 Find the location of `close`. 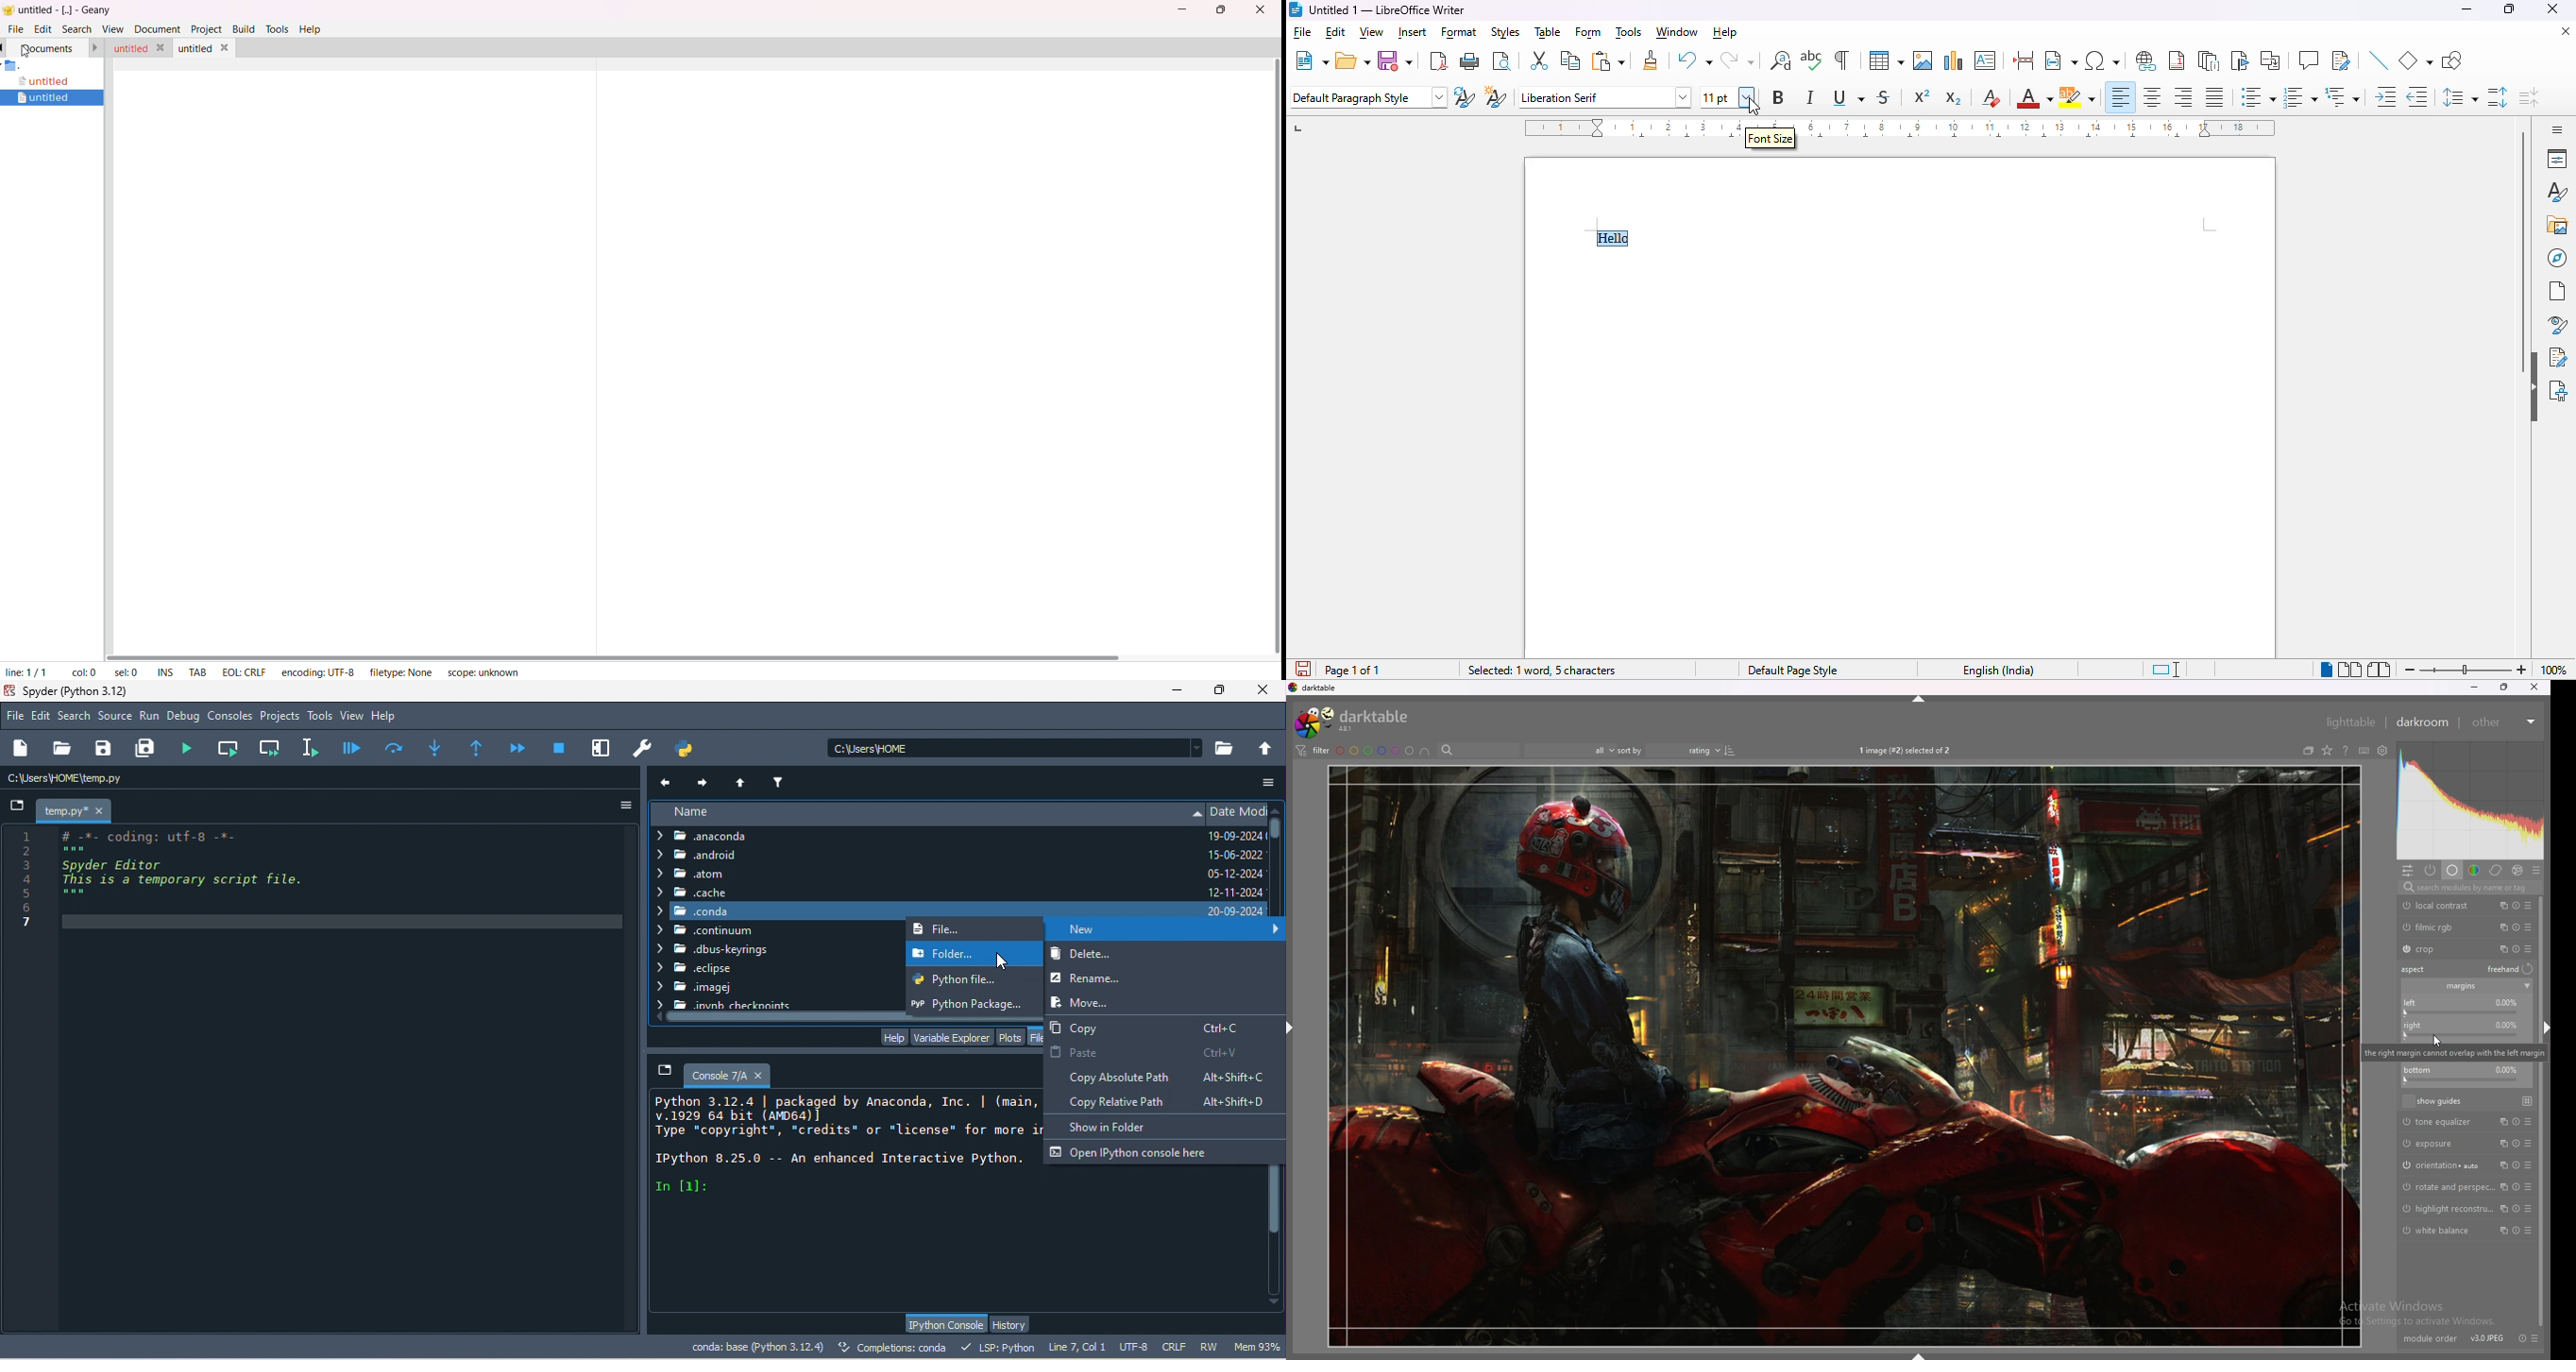

close is located at coordinates (2552, 8).